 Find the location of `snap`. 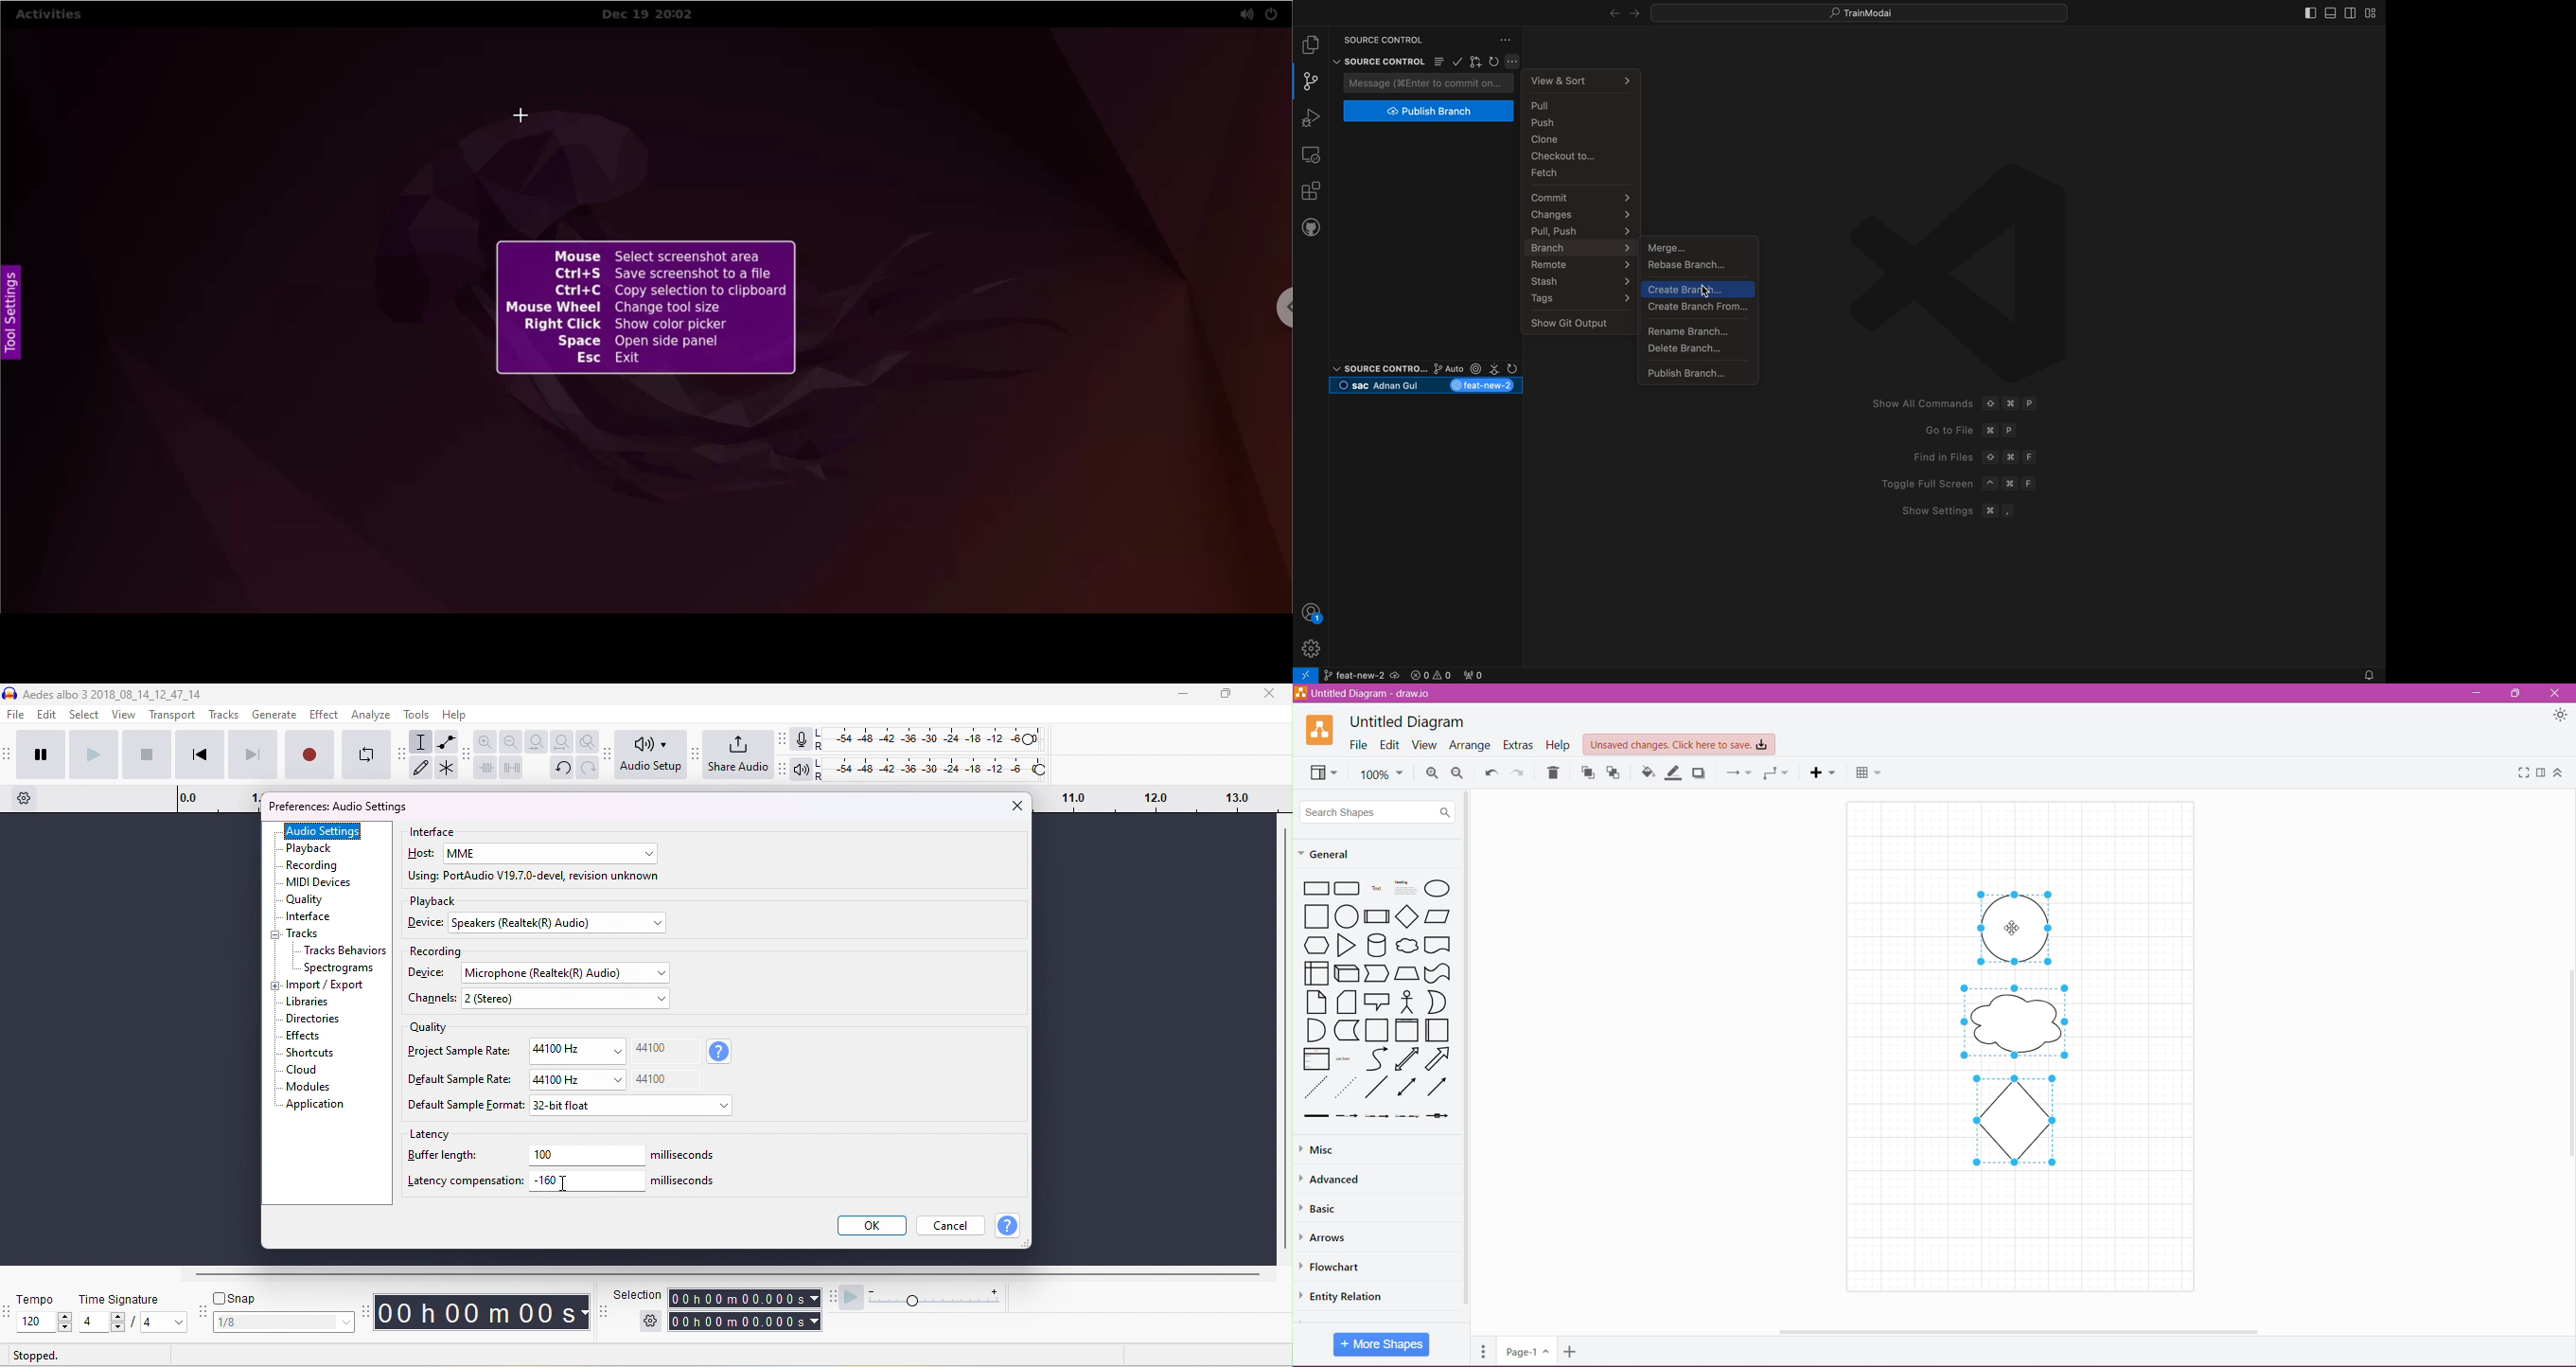

snap is located at coordinates (238, 1298).